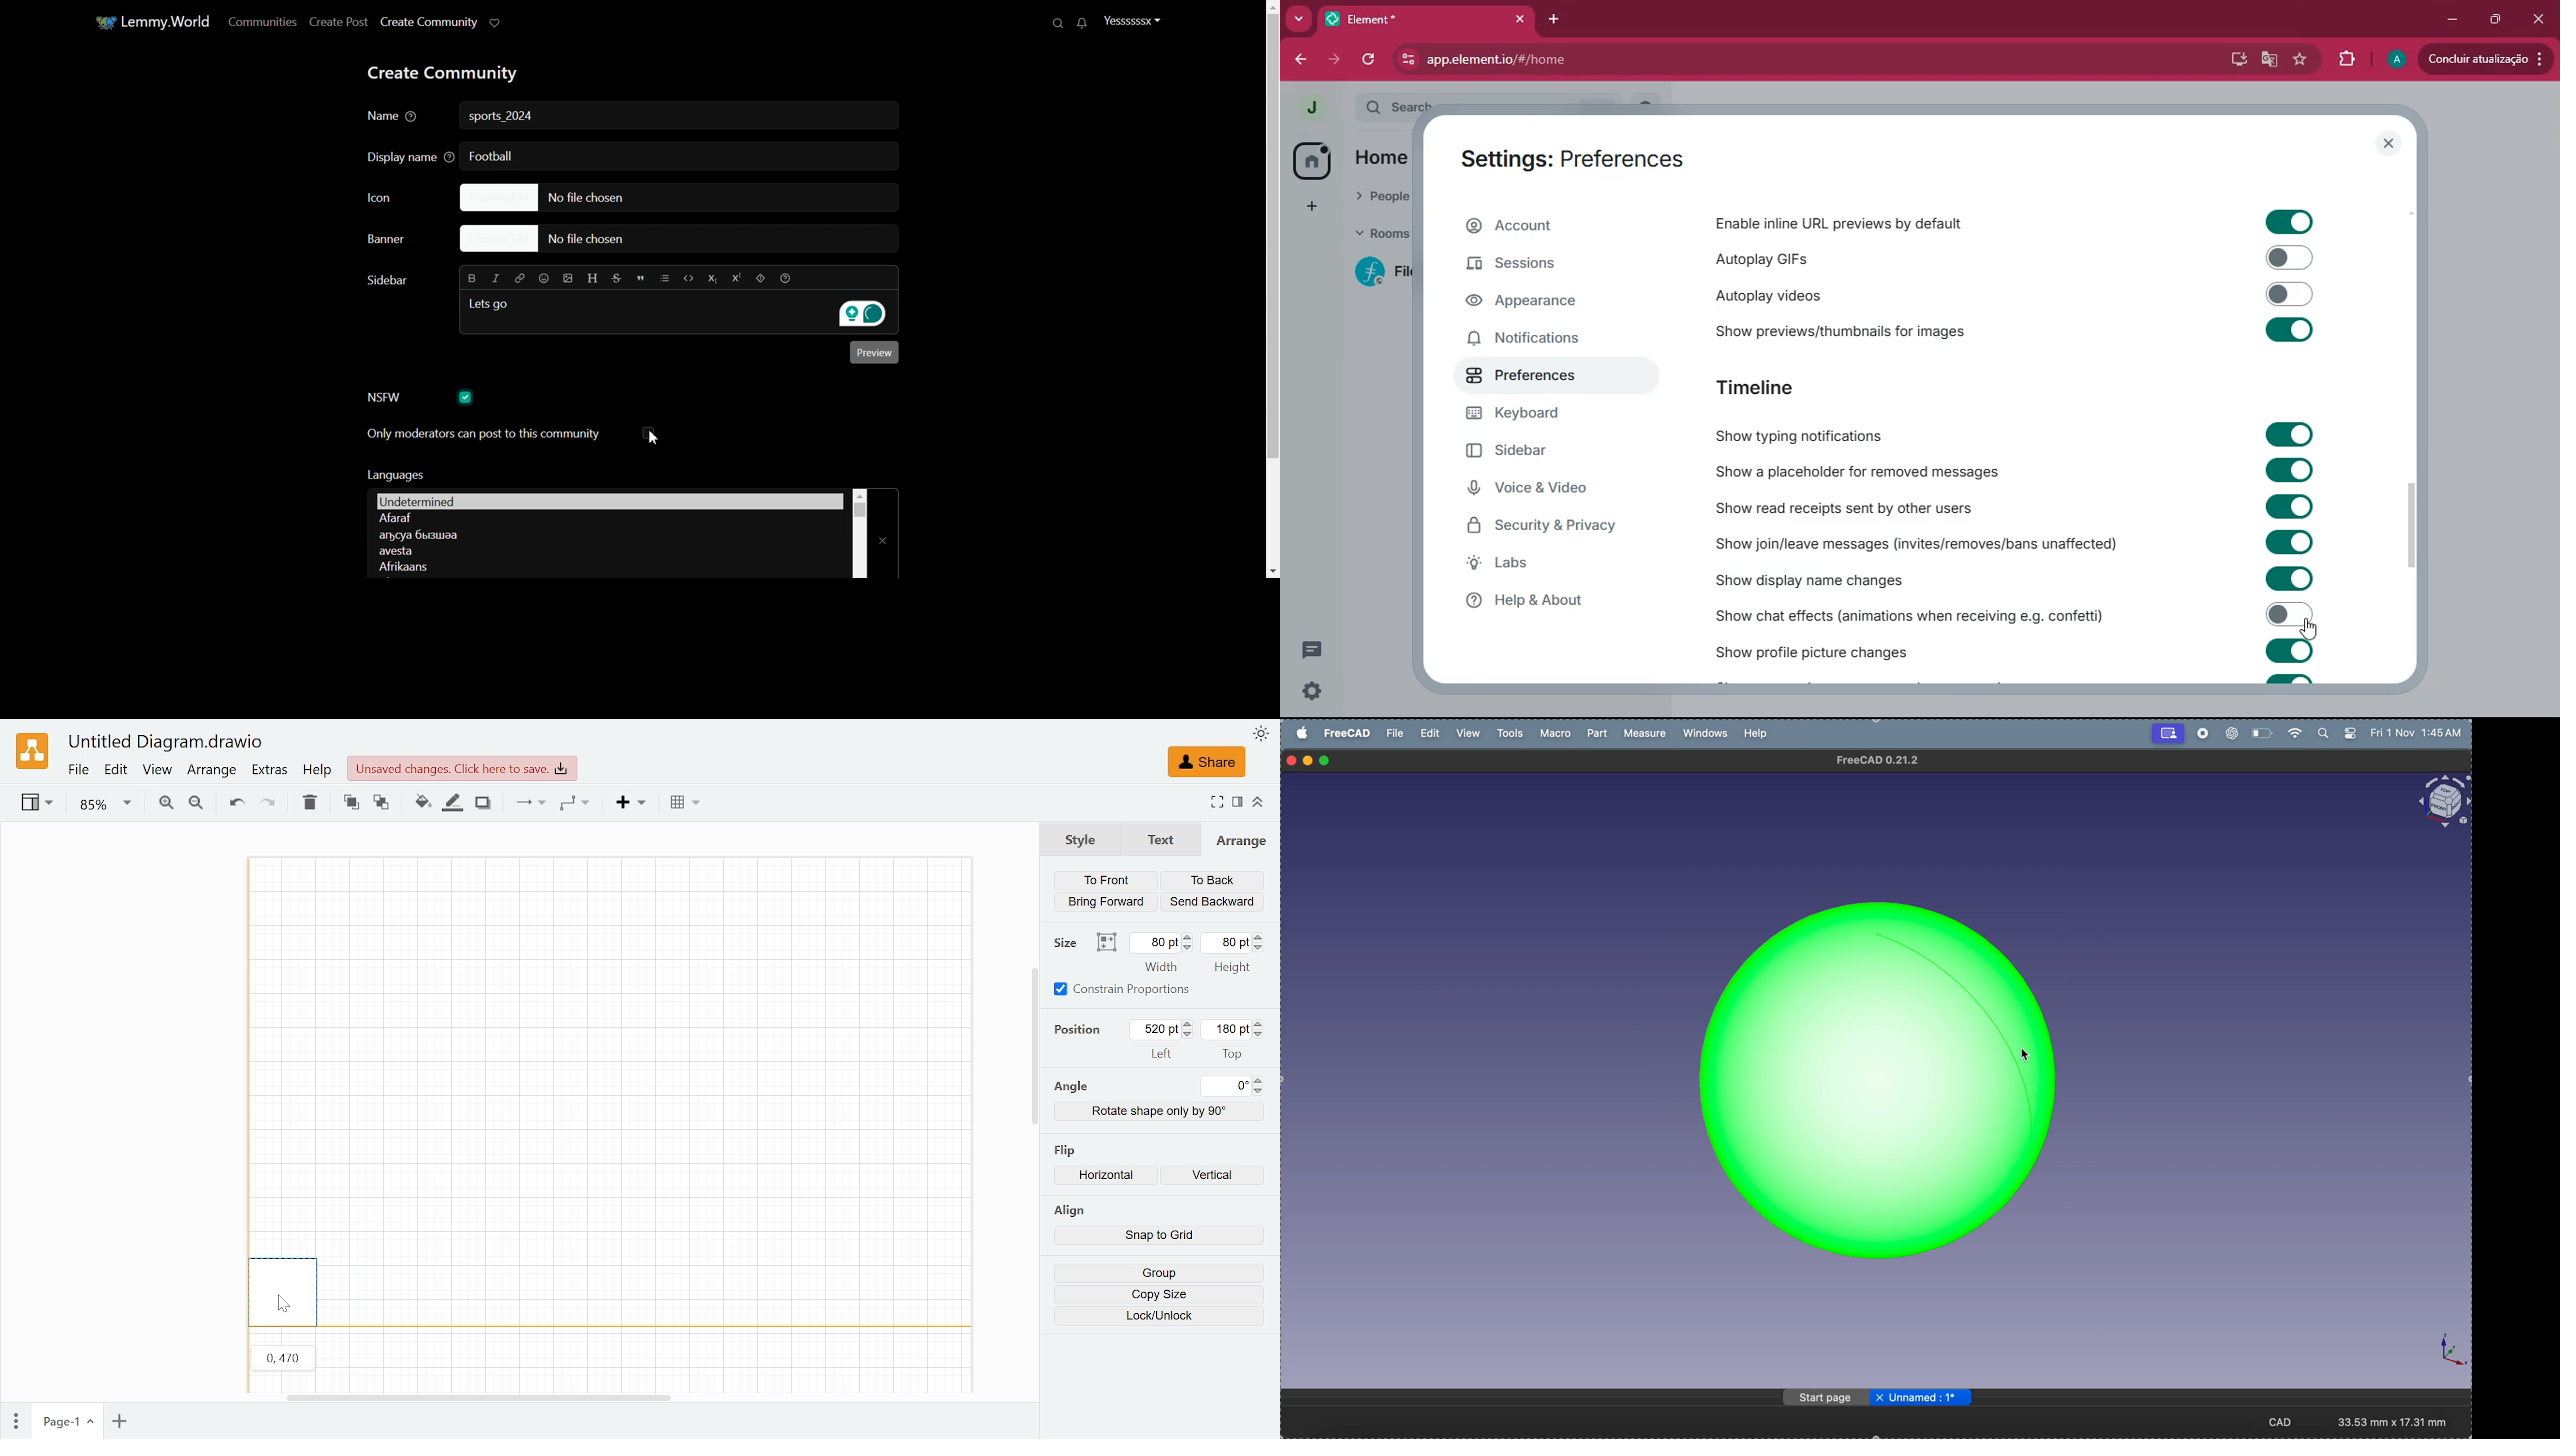 The height and width of the screenshot is (1456, 2576). Describe the element at coordinates (1600, 58) in the screenshot. I see `app.element.io/#/home` at that location.